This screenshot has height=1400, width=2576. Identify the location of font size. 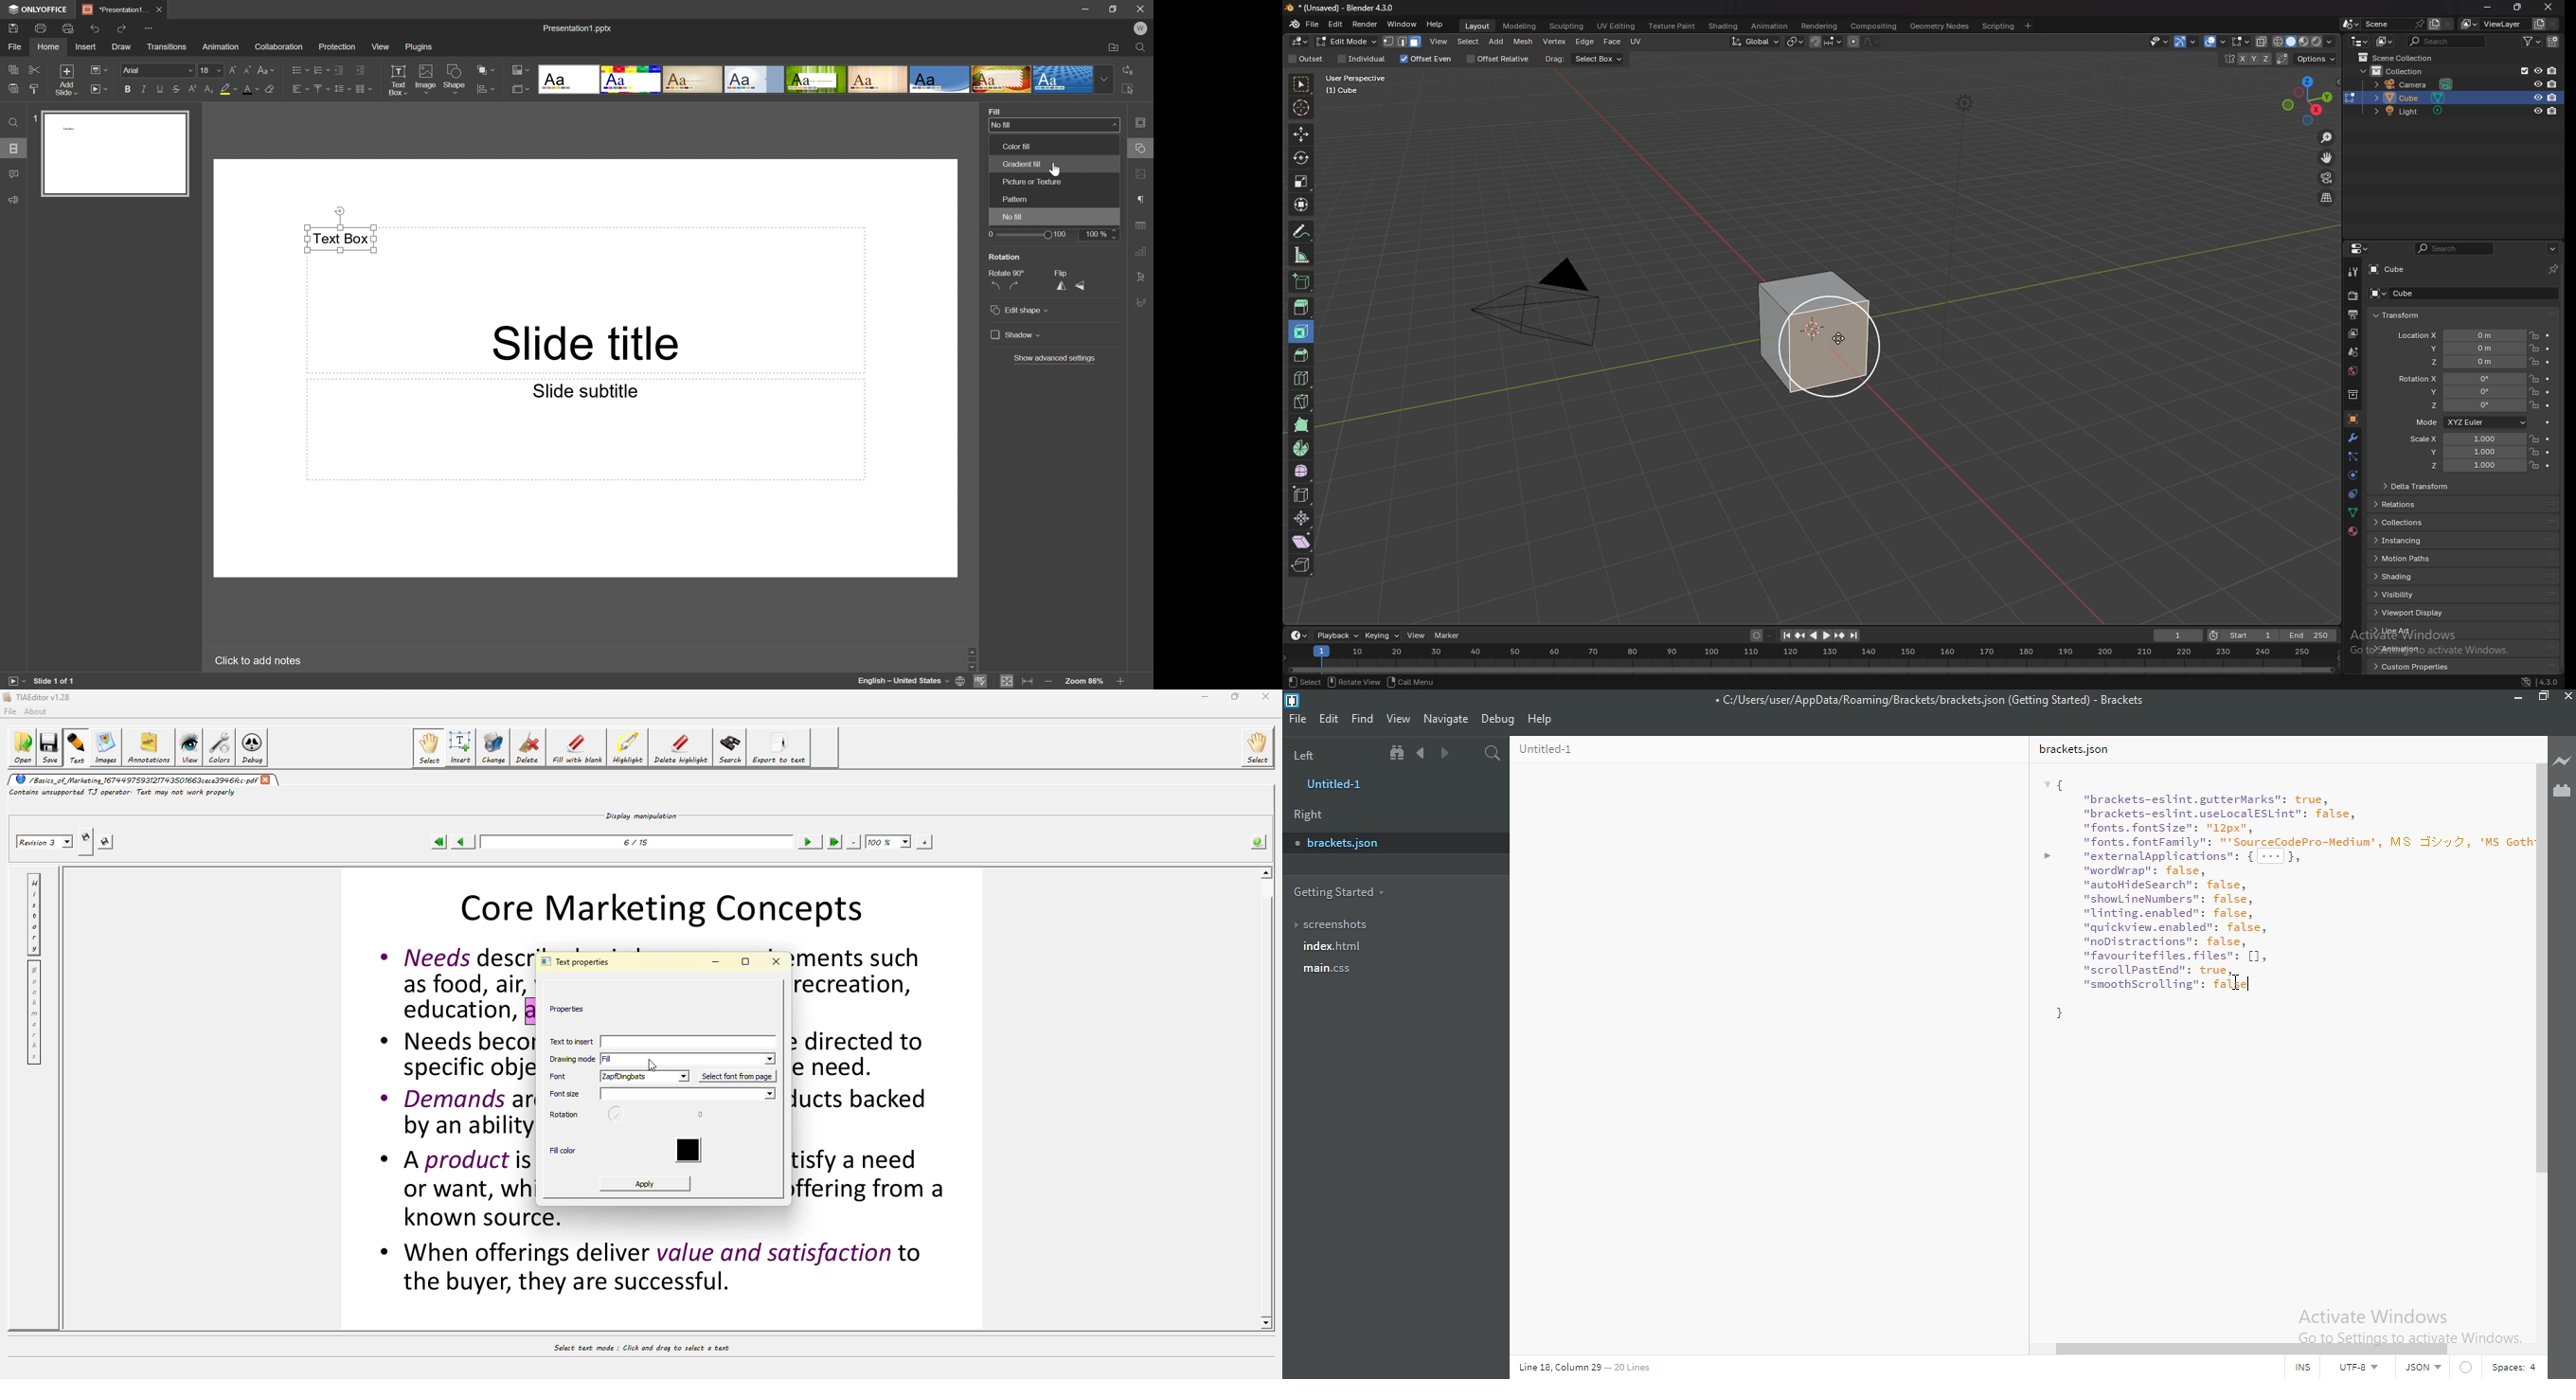
(563, 1094).